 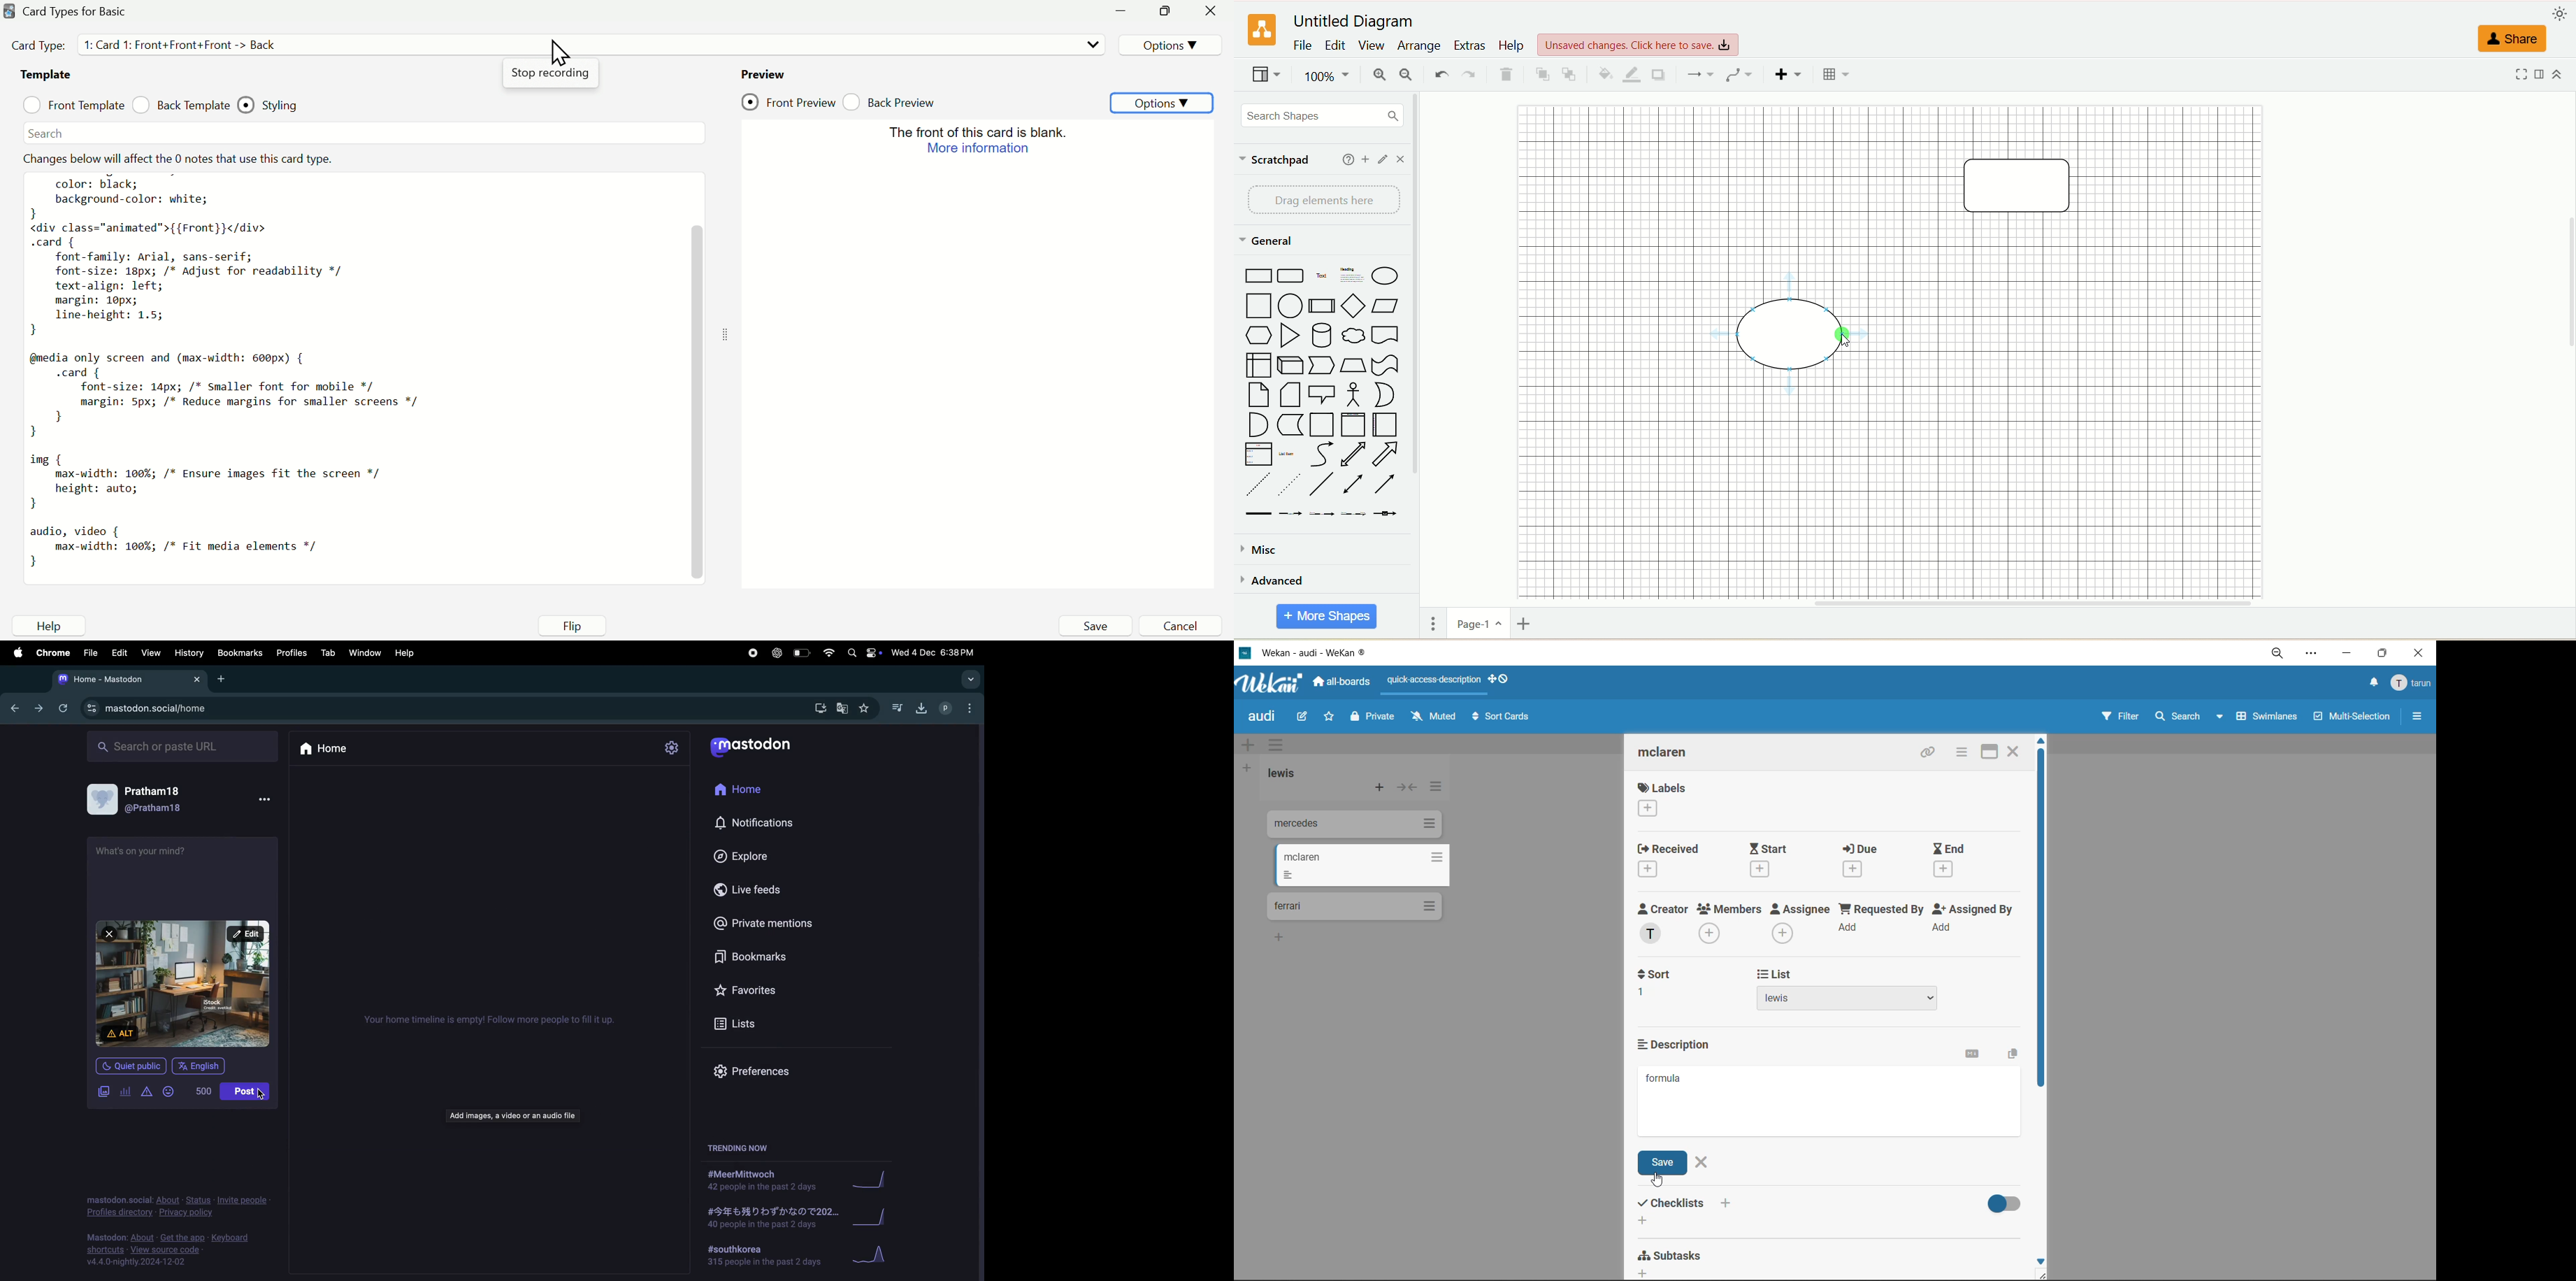 I want to click on line color, so click(x=1627, y=75).